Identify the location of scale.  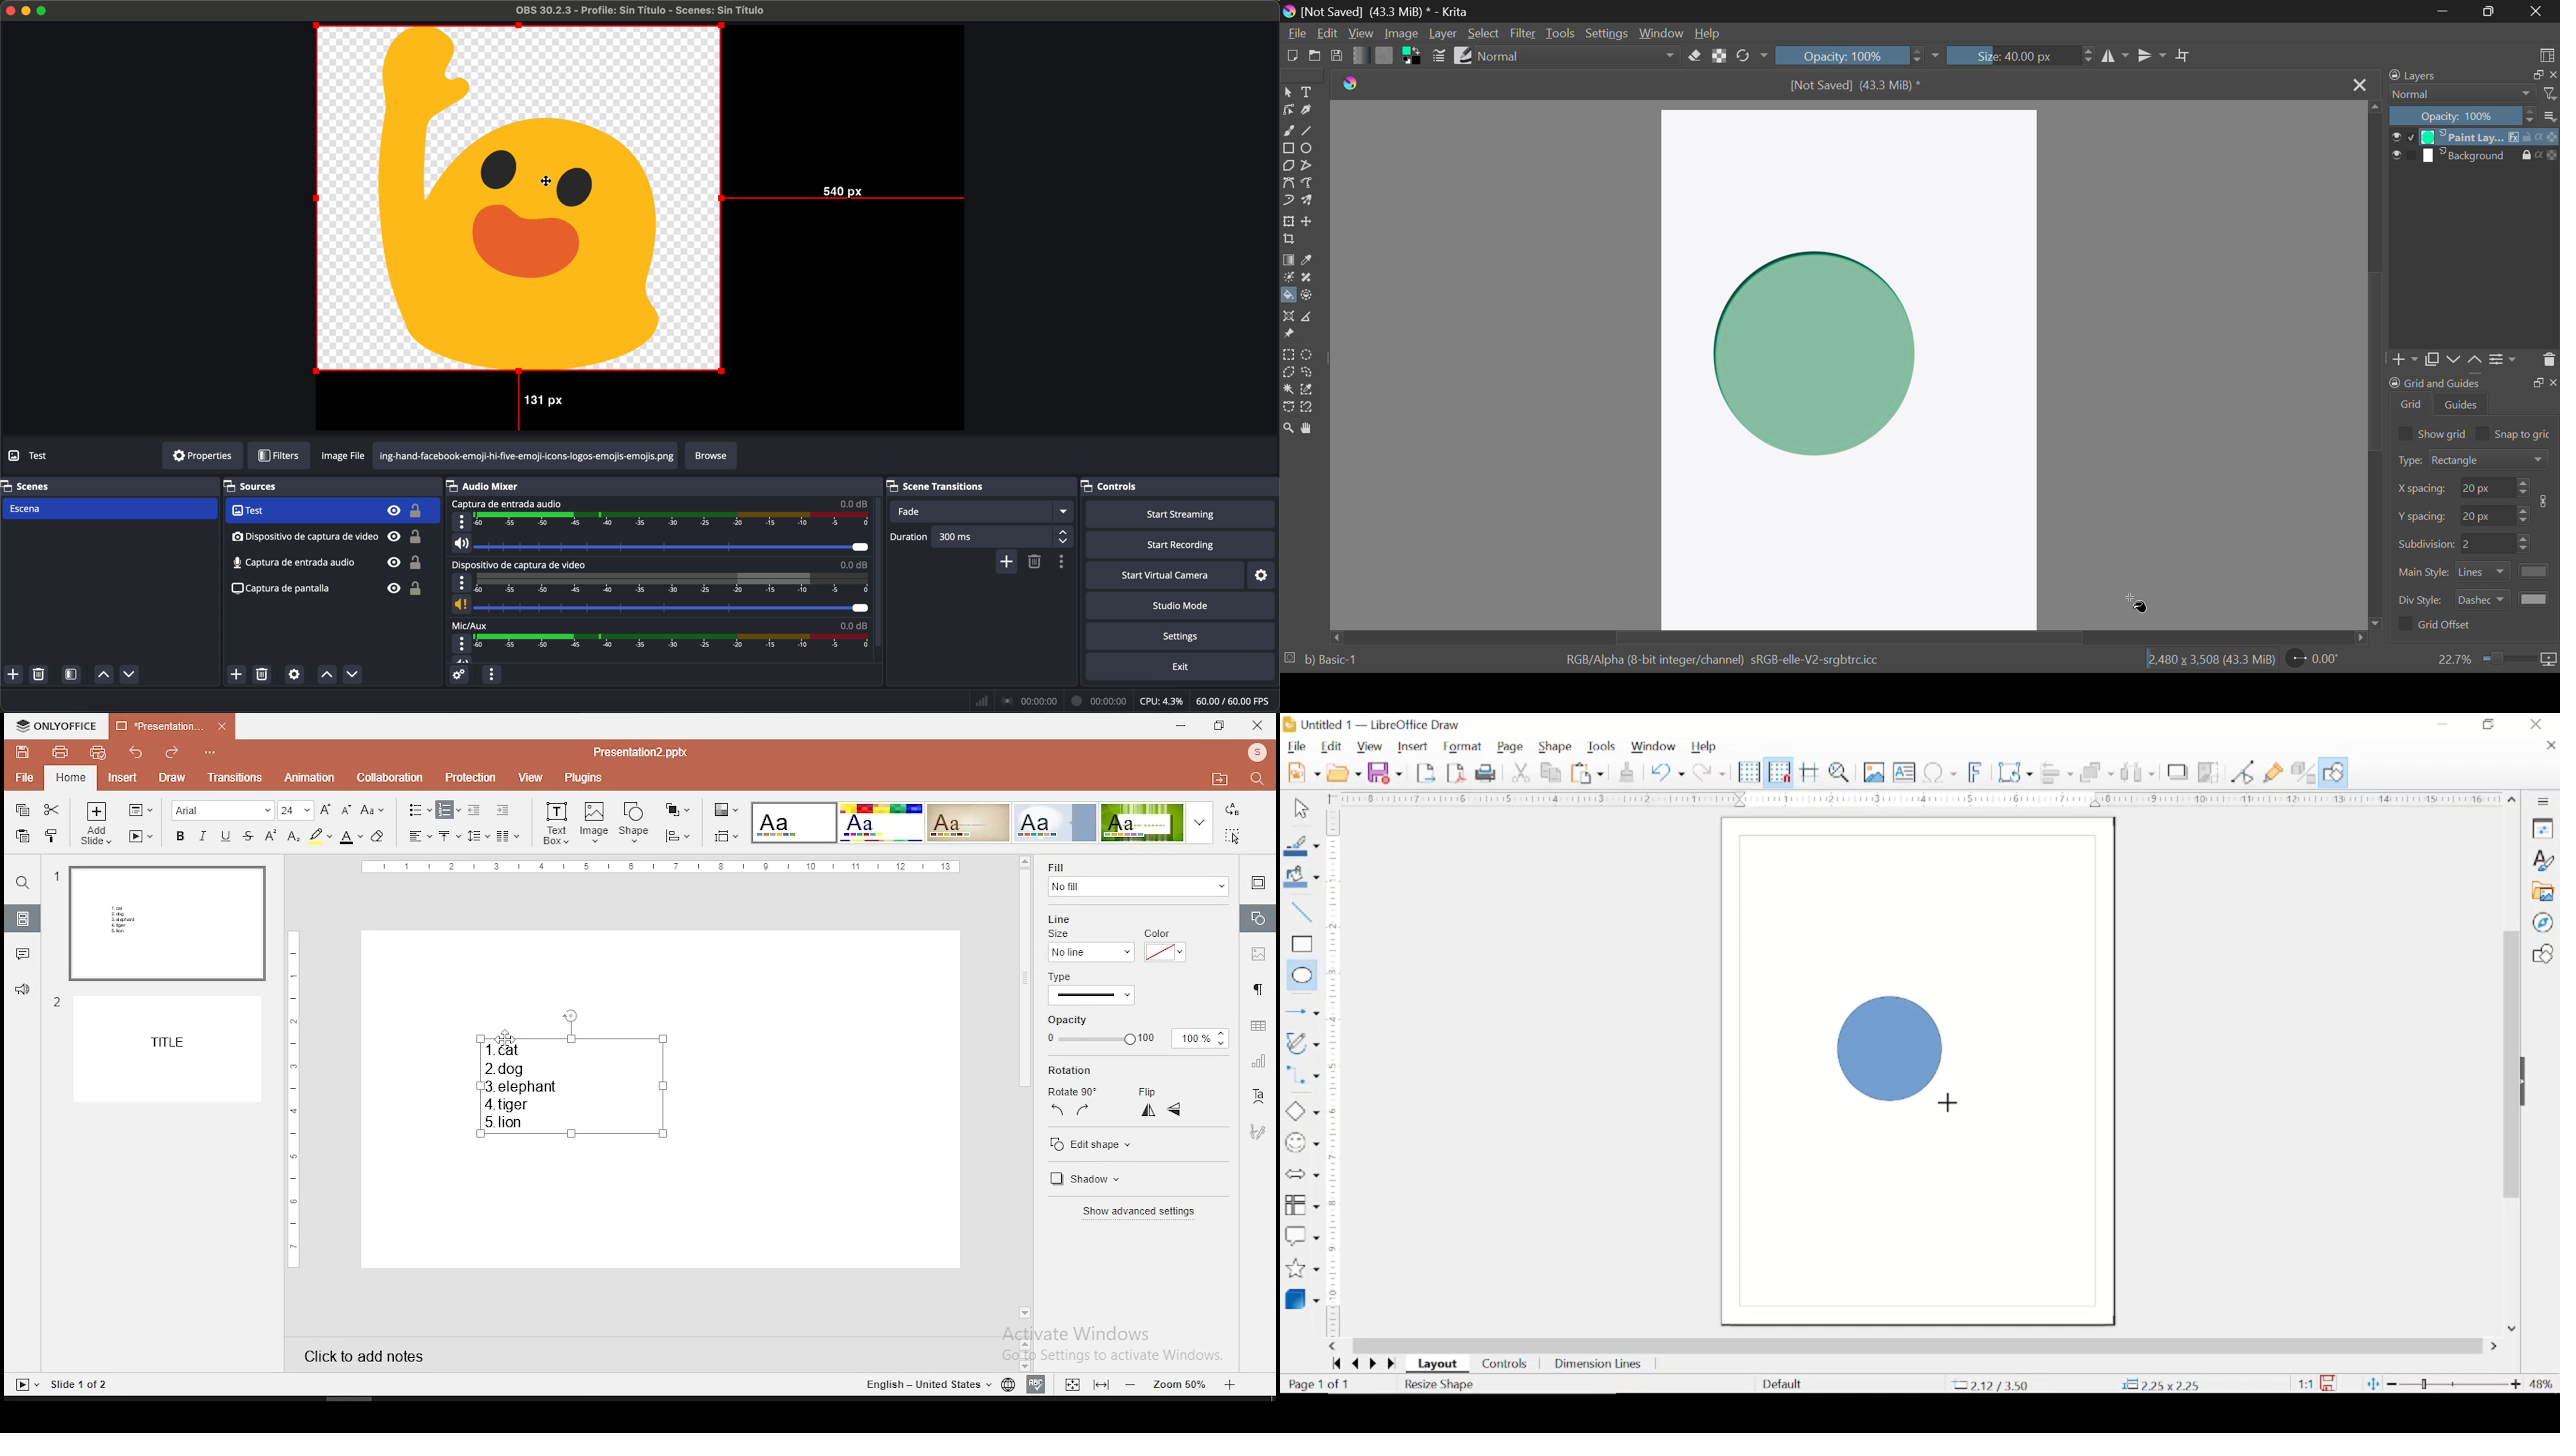
(661, 868).